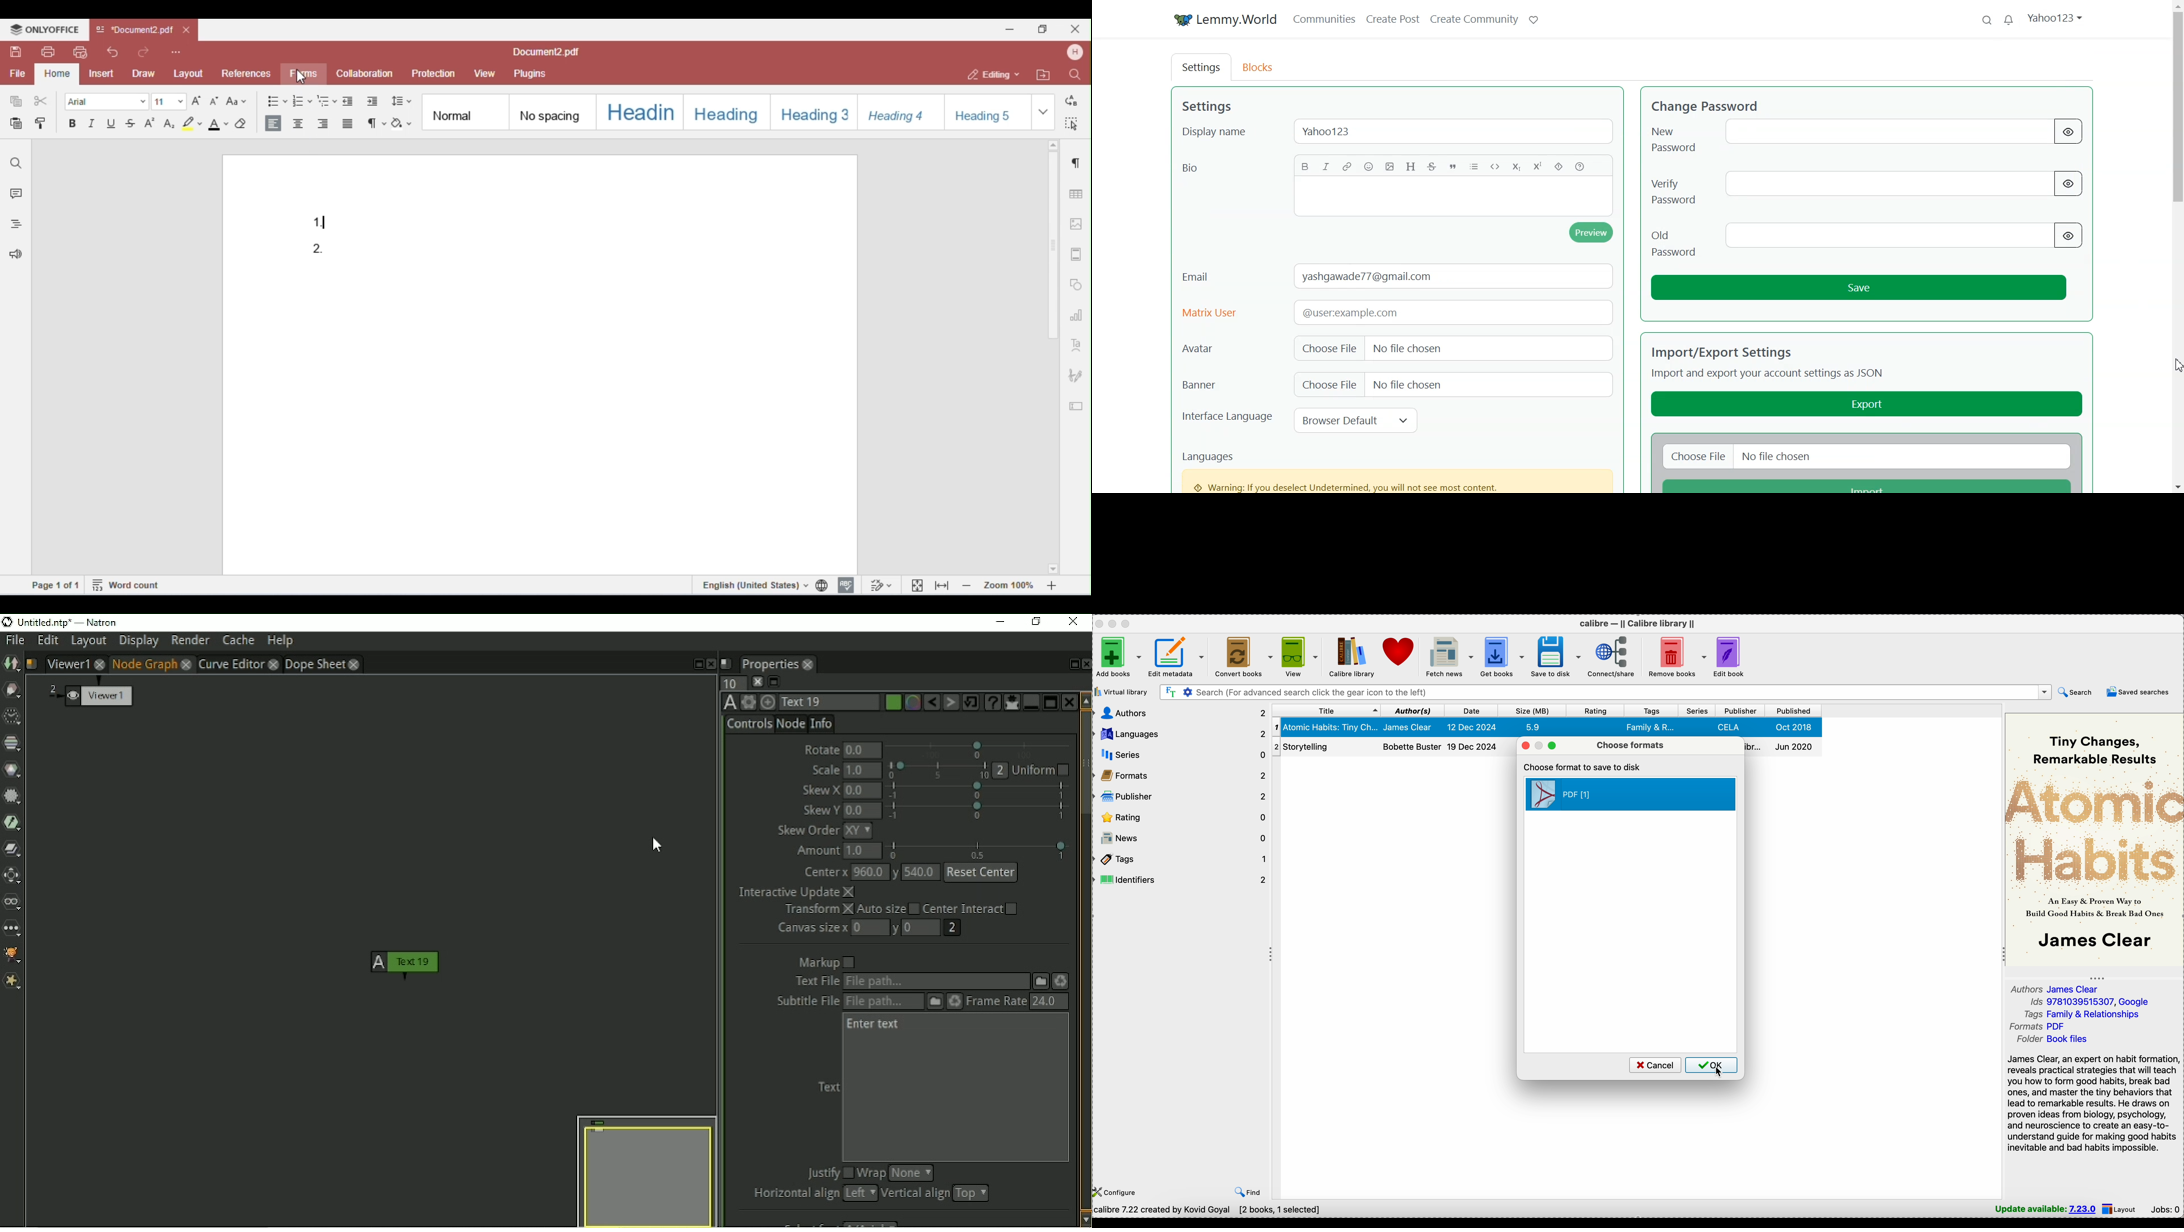 Image resolution: width=2184 pixels, height=1232 pixels. What do you see at coordinates (1117, 1191) in the screenshot?
I see `configure` at bounding box center [1117, 1191].